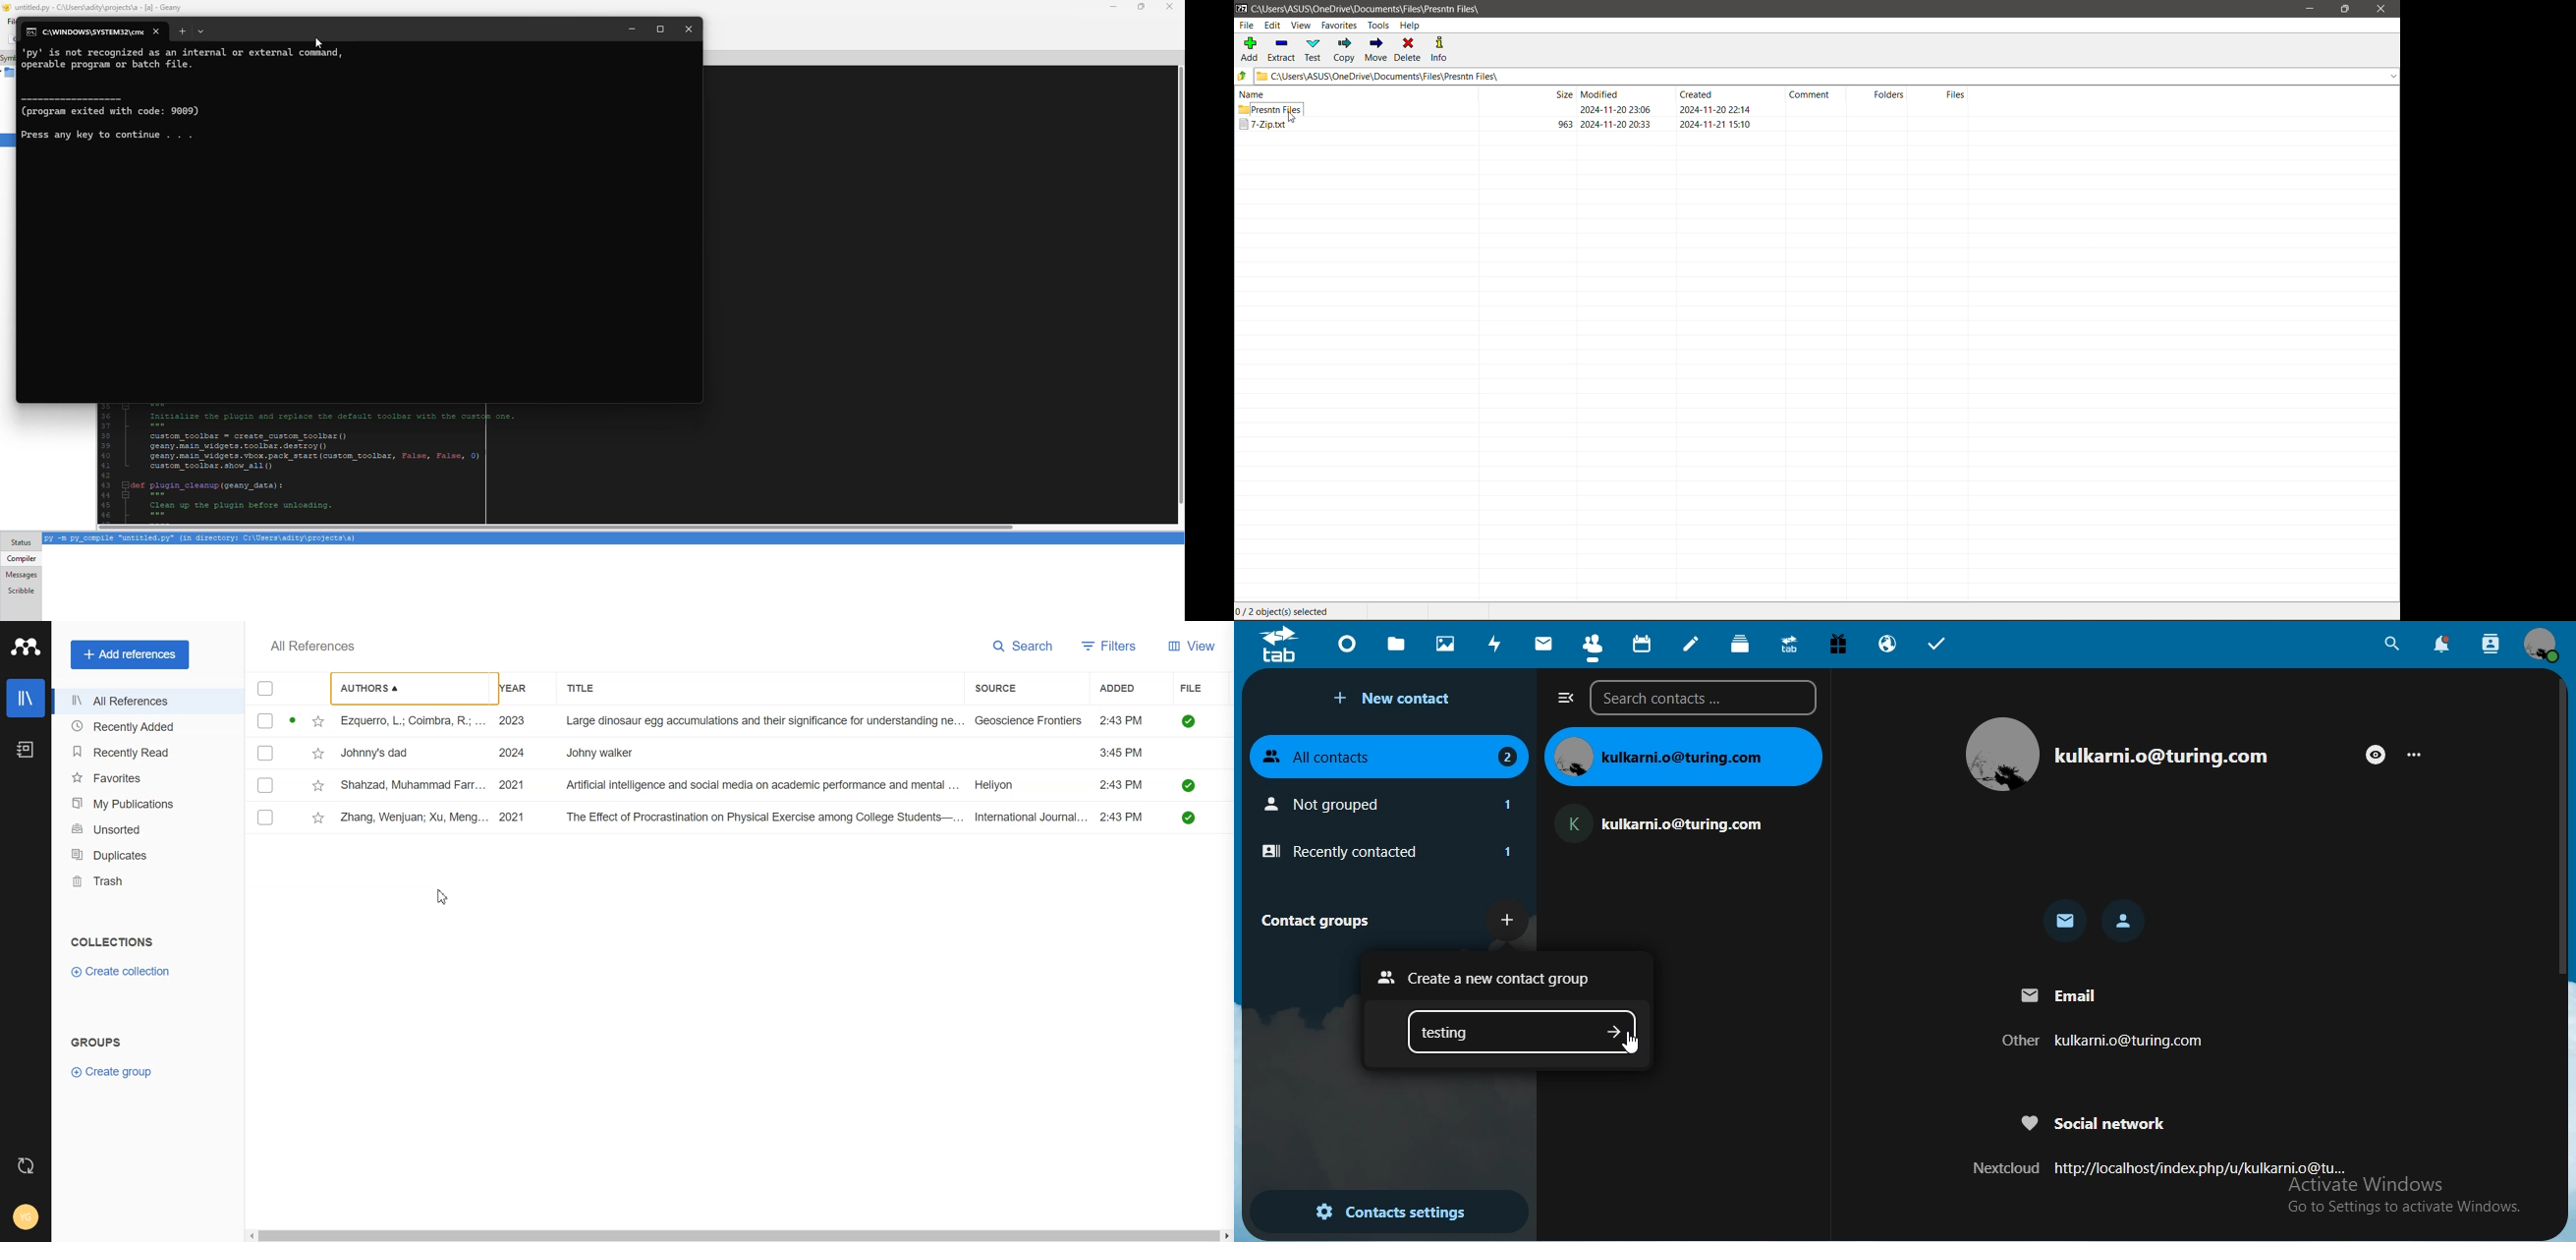  Describe the element at coordinates (760, 785) in the screenshot. I see `Artificial intelligence and social media on academic performance and mental` at that location.